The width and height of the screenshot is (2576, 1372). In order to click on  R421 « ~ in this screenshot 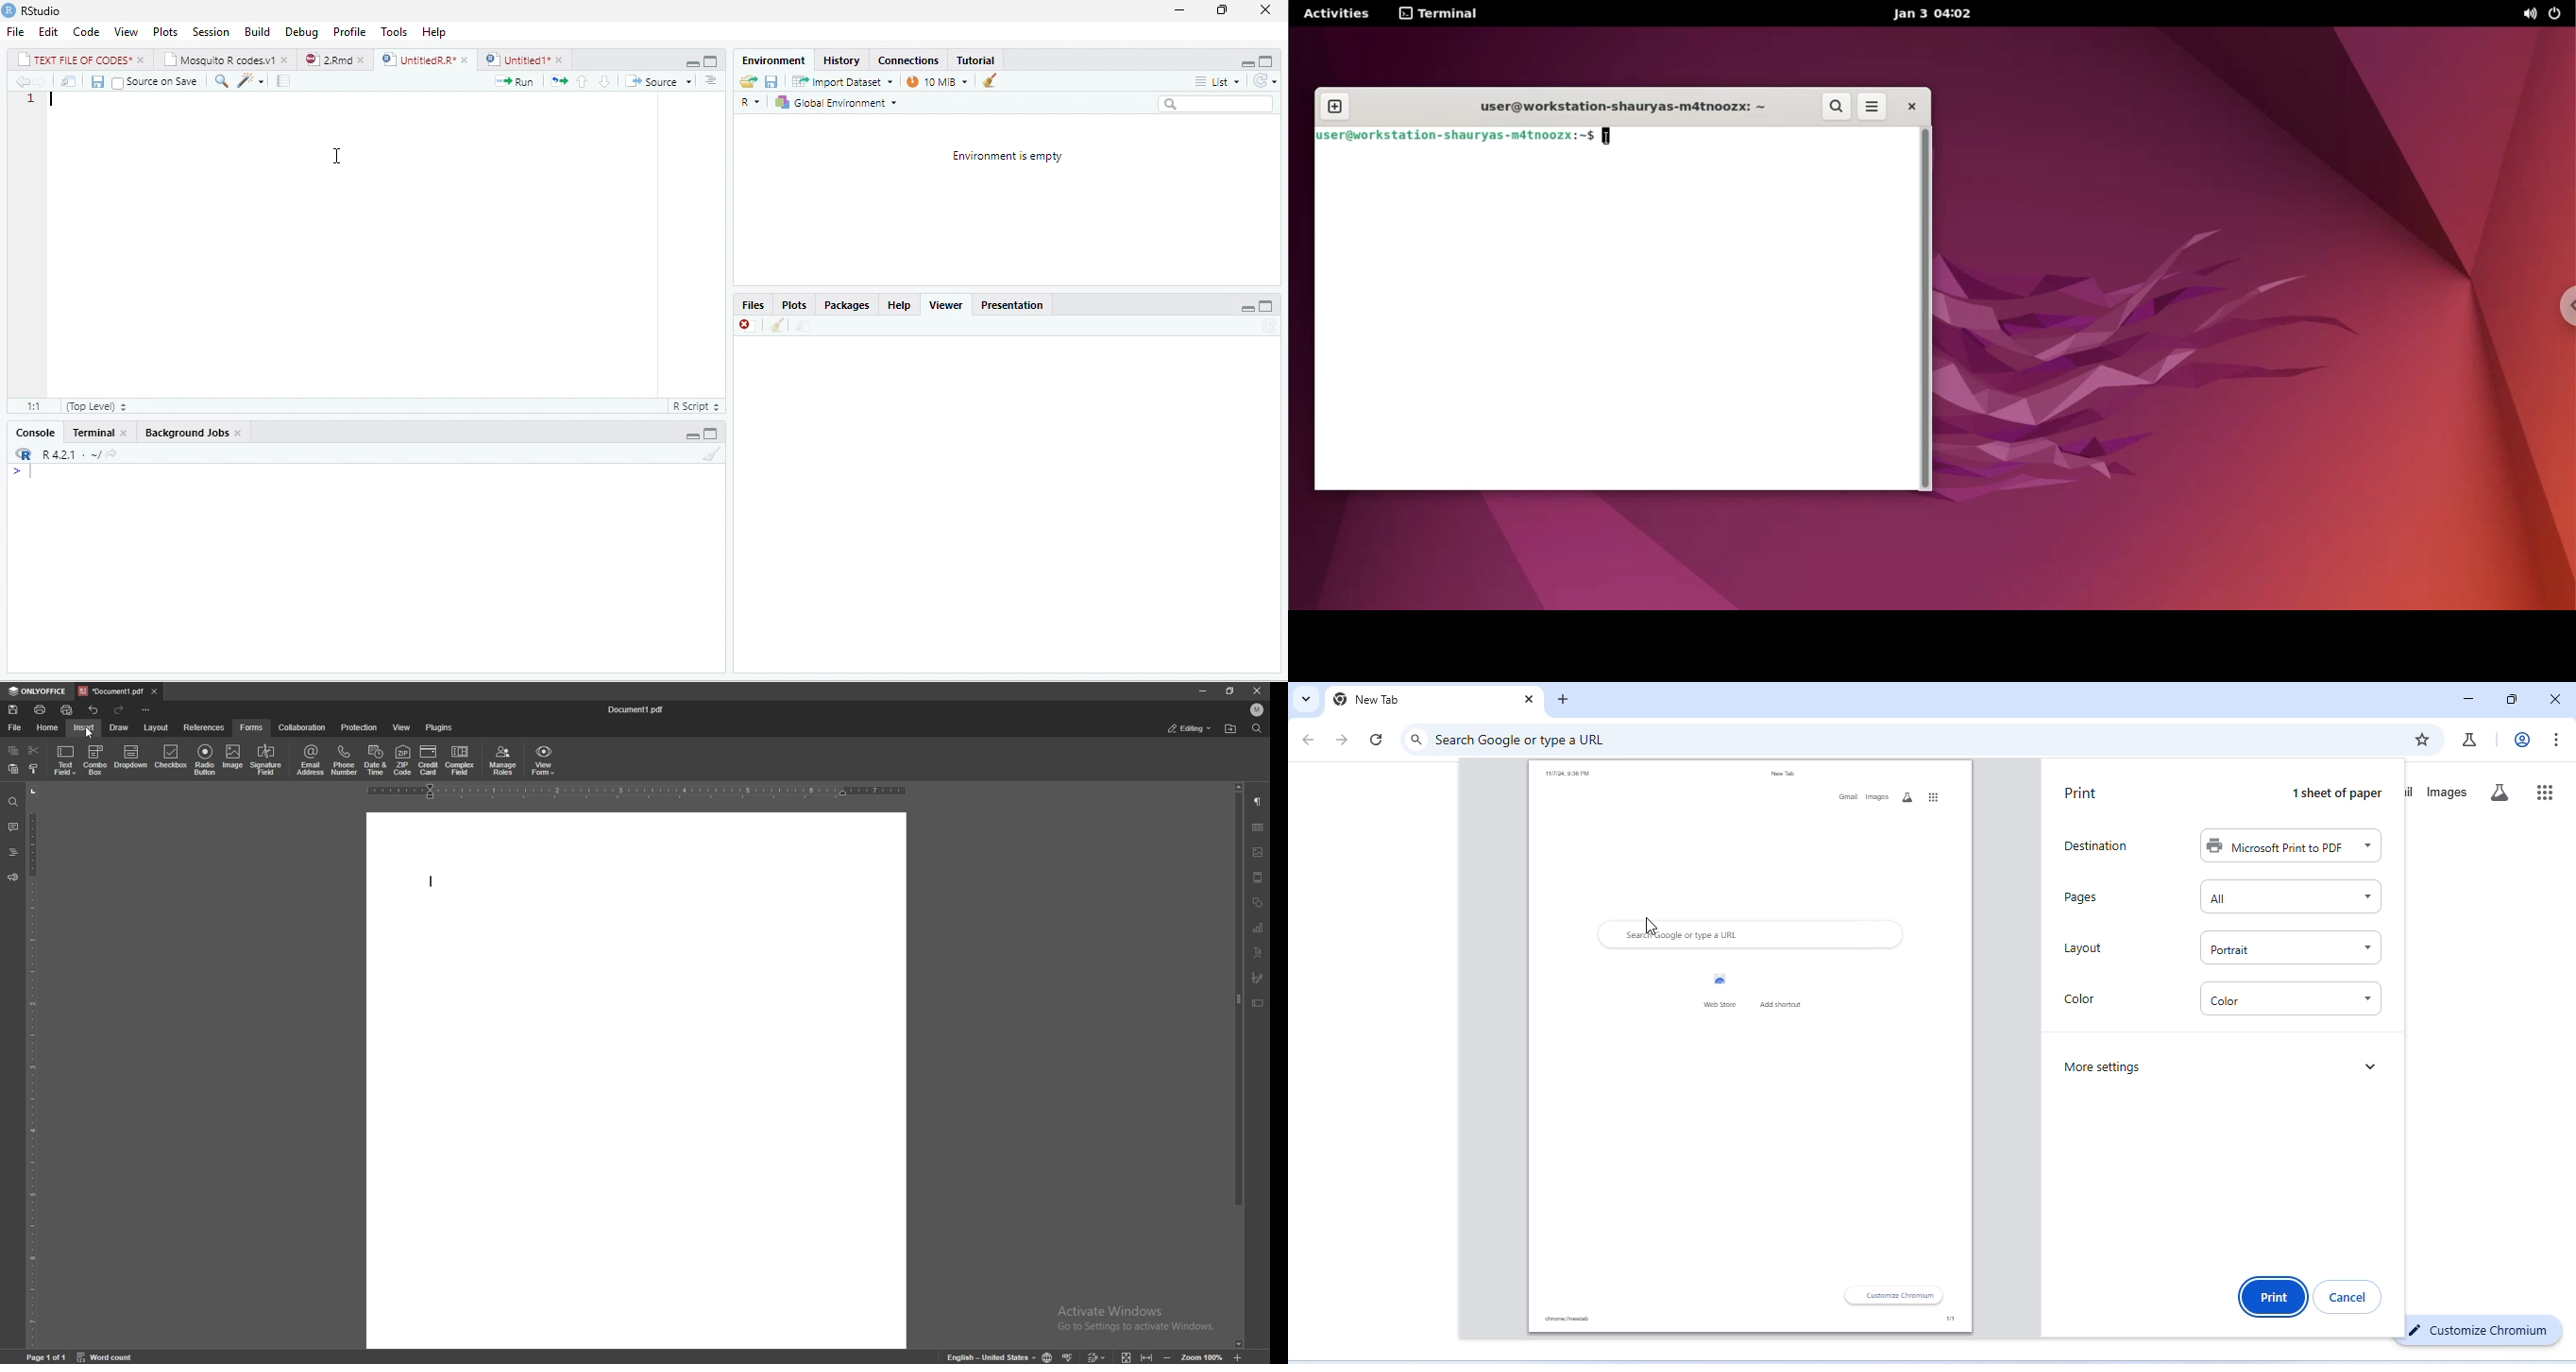, I will do `click(62, 452)`.